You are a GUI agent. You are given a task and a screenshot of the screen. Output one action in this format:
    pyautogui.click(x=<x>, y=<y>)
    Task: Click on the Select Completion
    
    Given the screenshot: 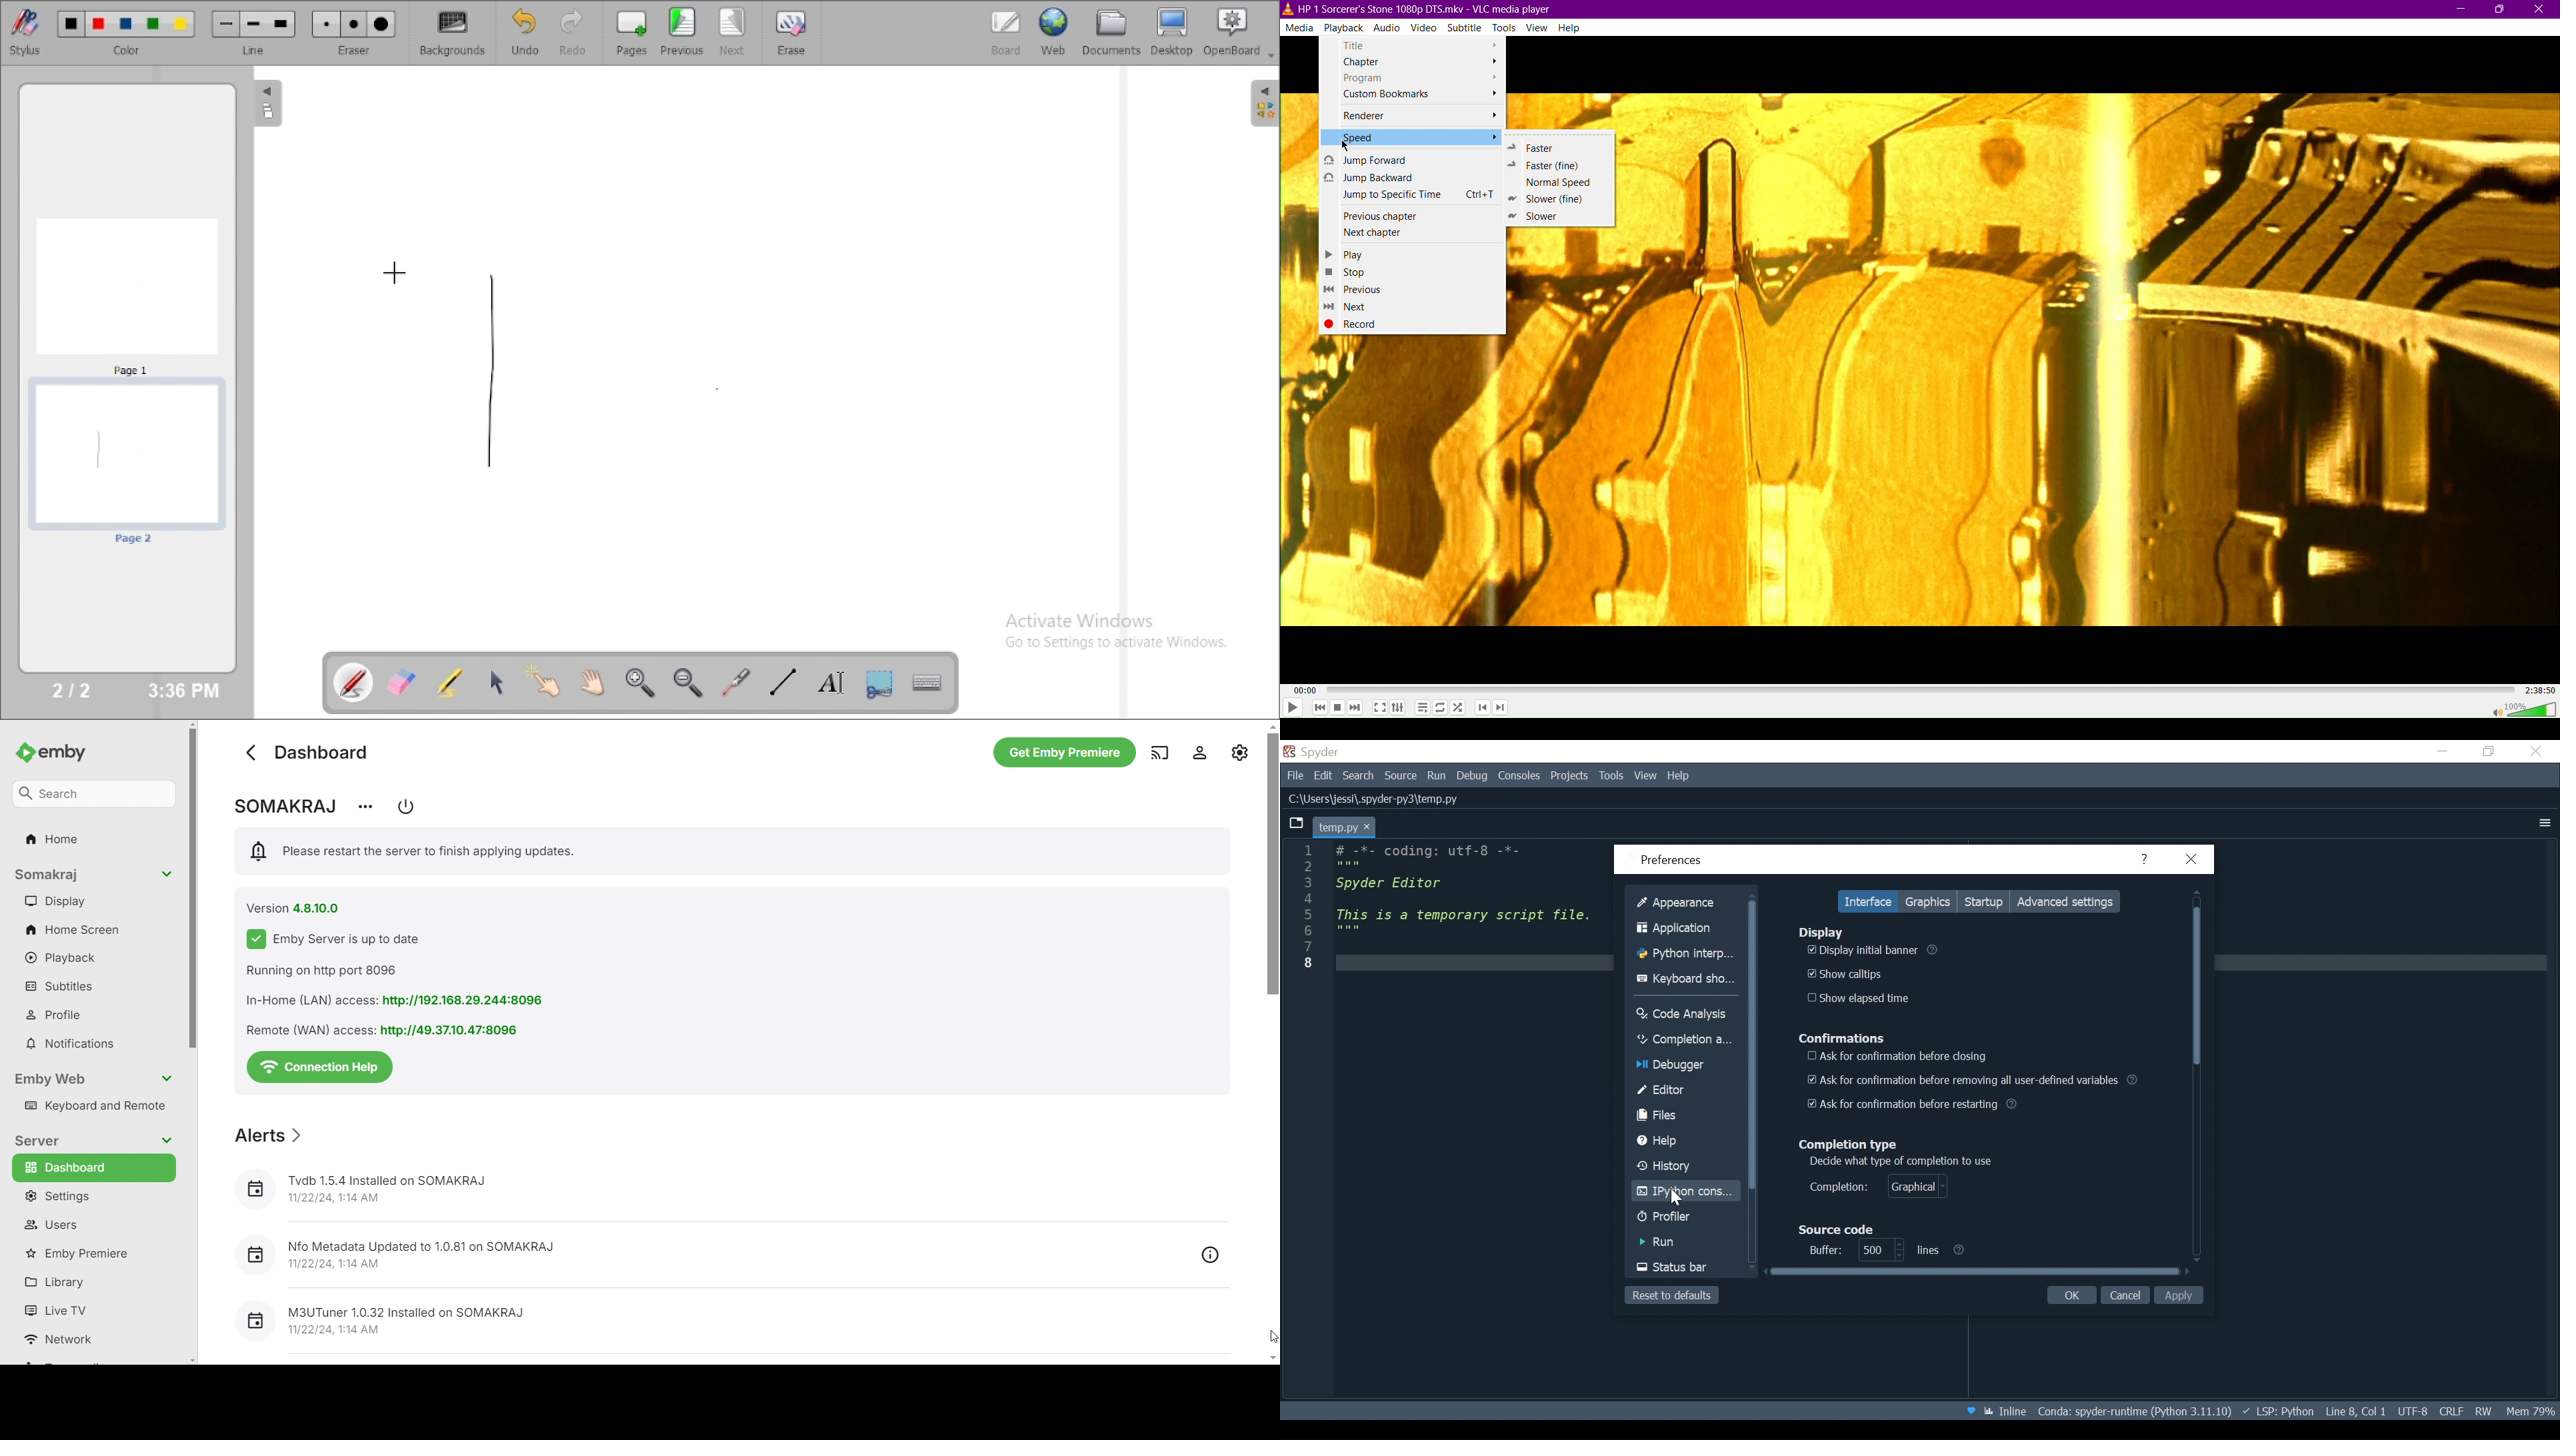 What is the action you would take?
    pyautogui.click(x=1879, y=1187)
    